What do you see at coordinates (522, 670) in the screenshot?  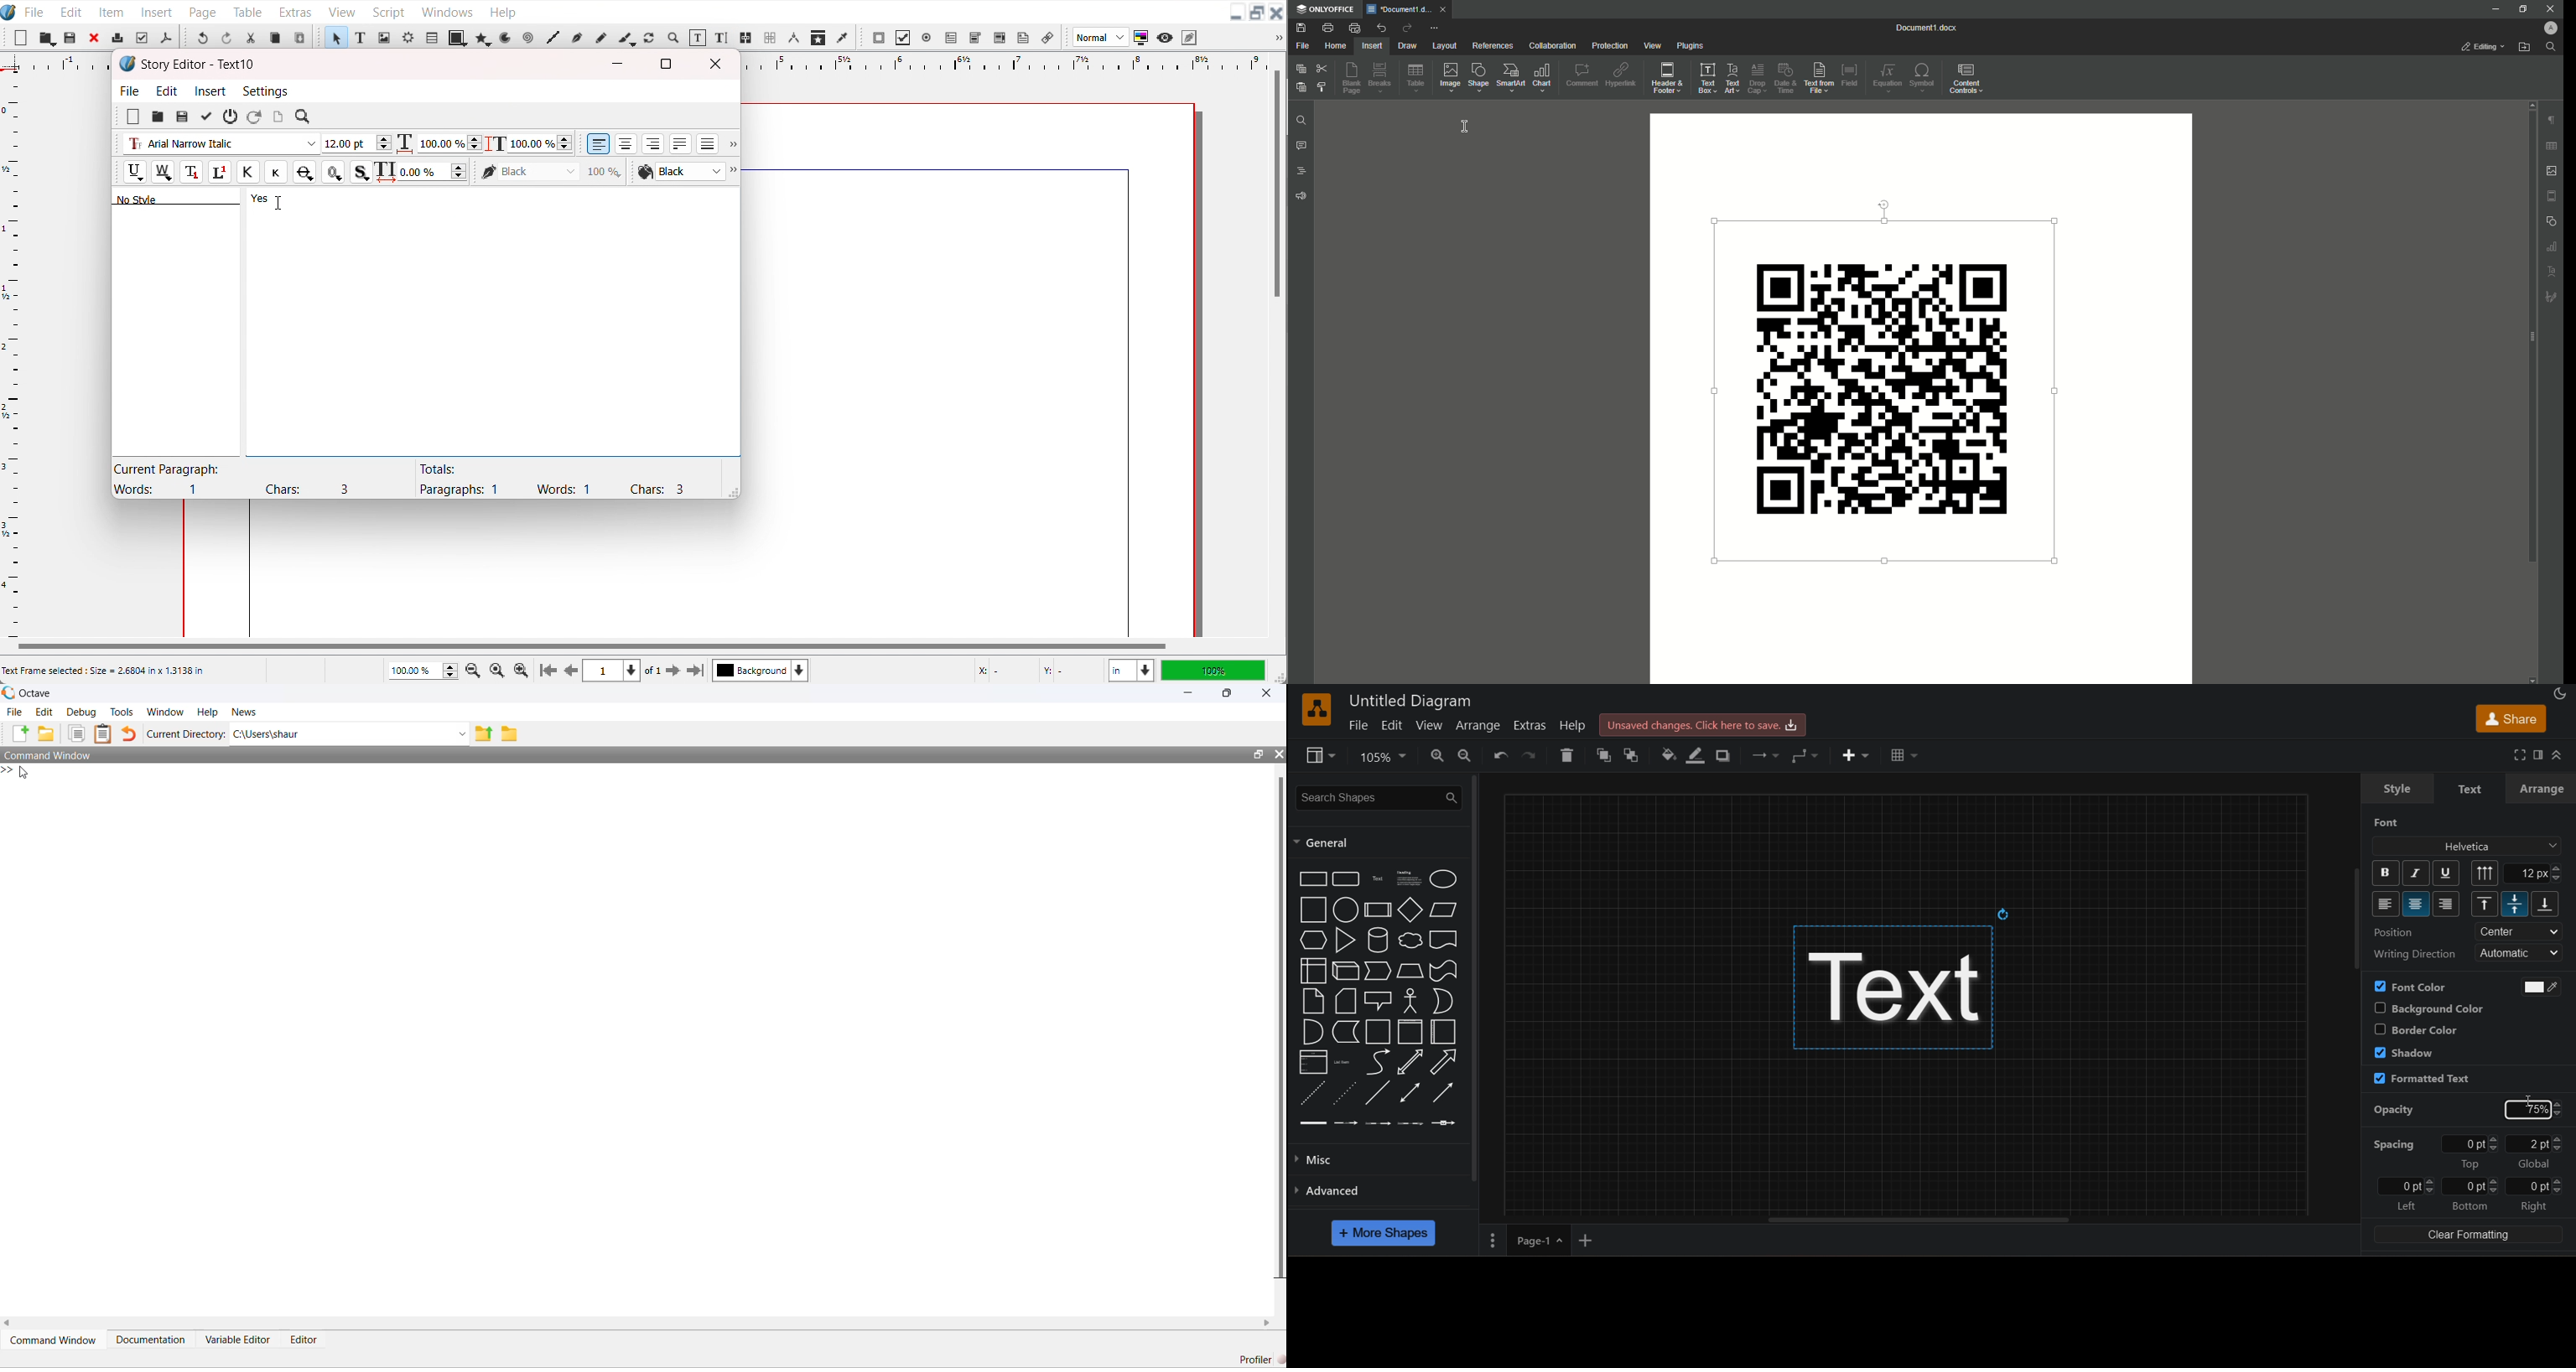 I see `Zoom In` at bounding box center [522, 670].